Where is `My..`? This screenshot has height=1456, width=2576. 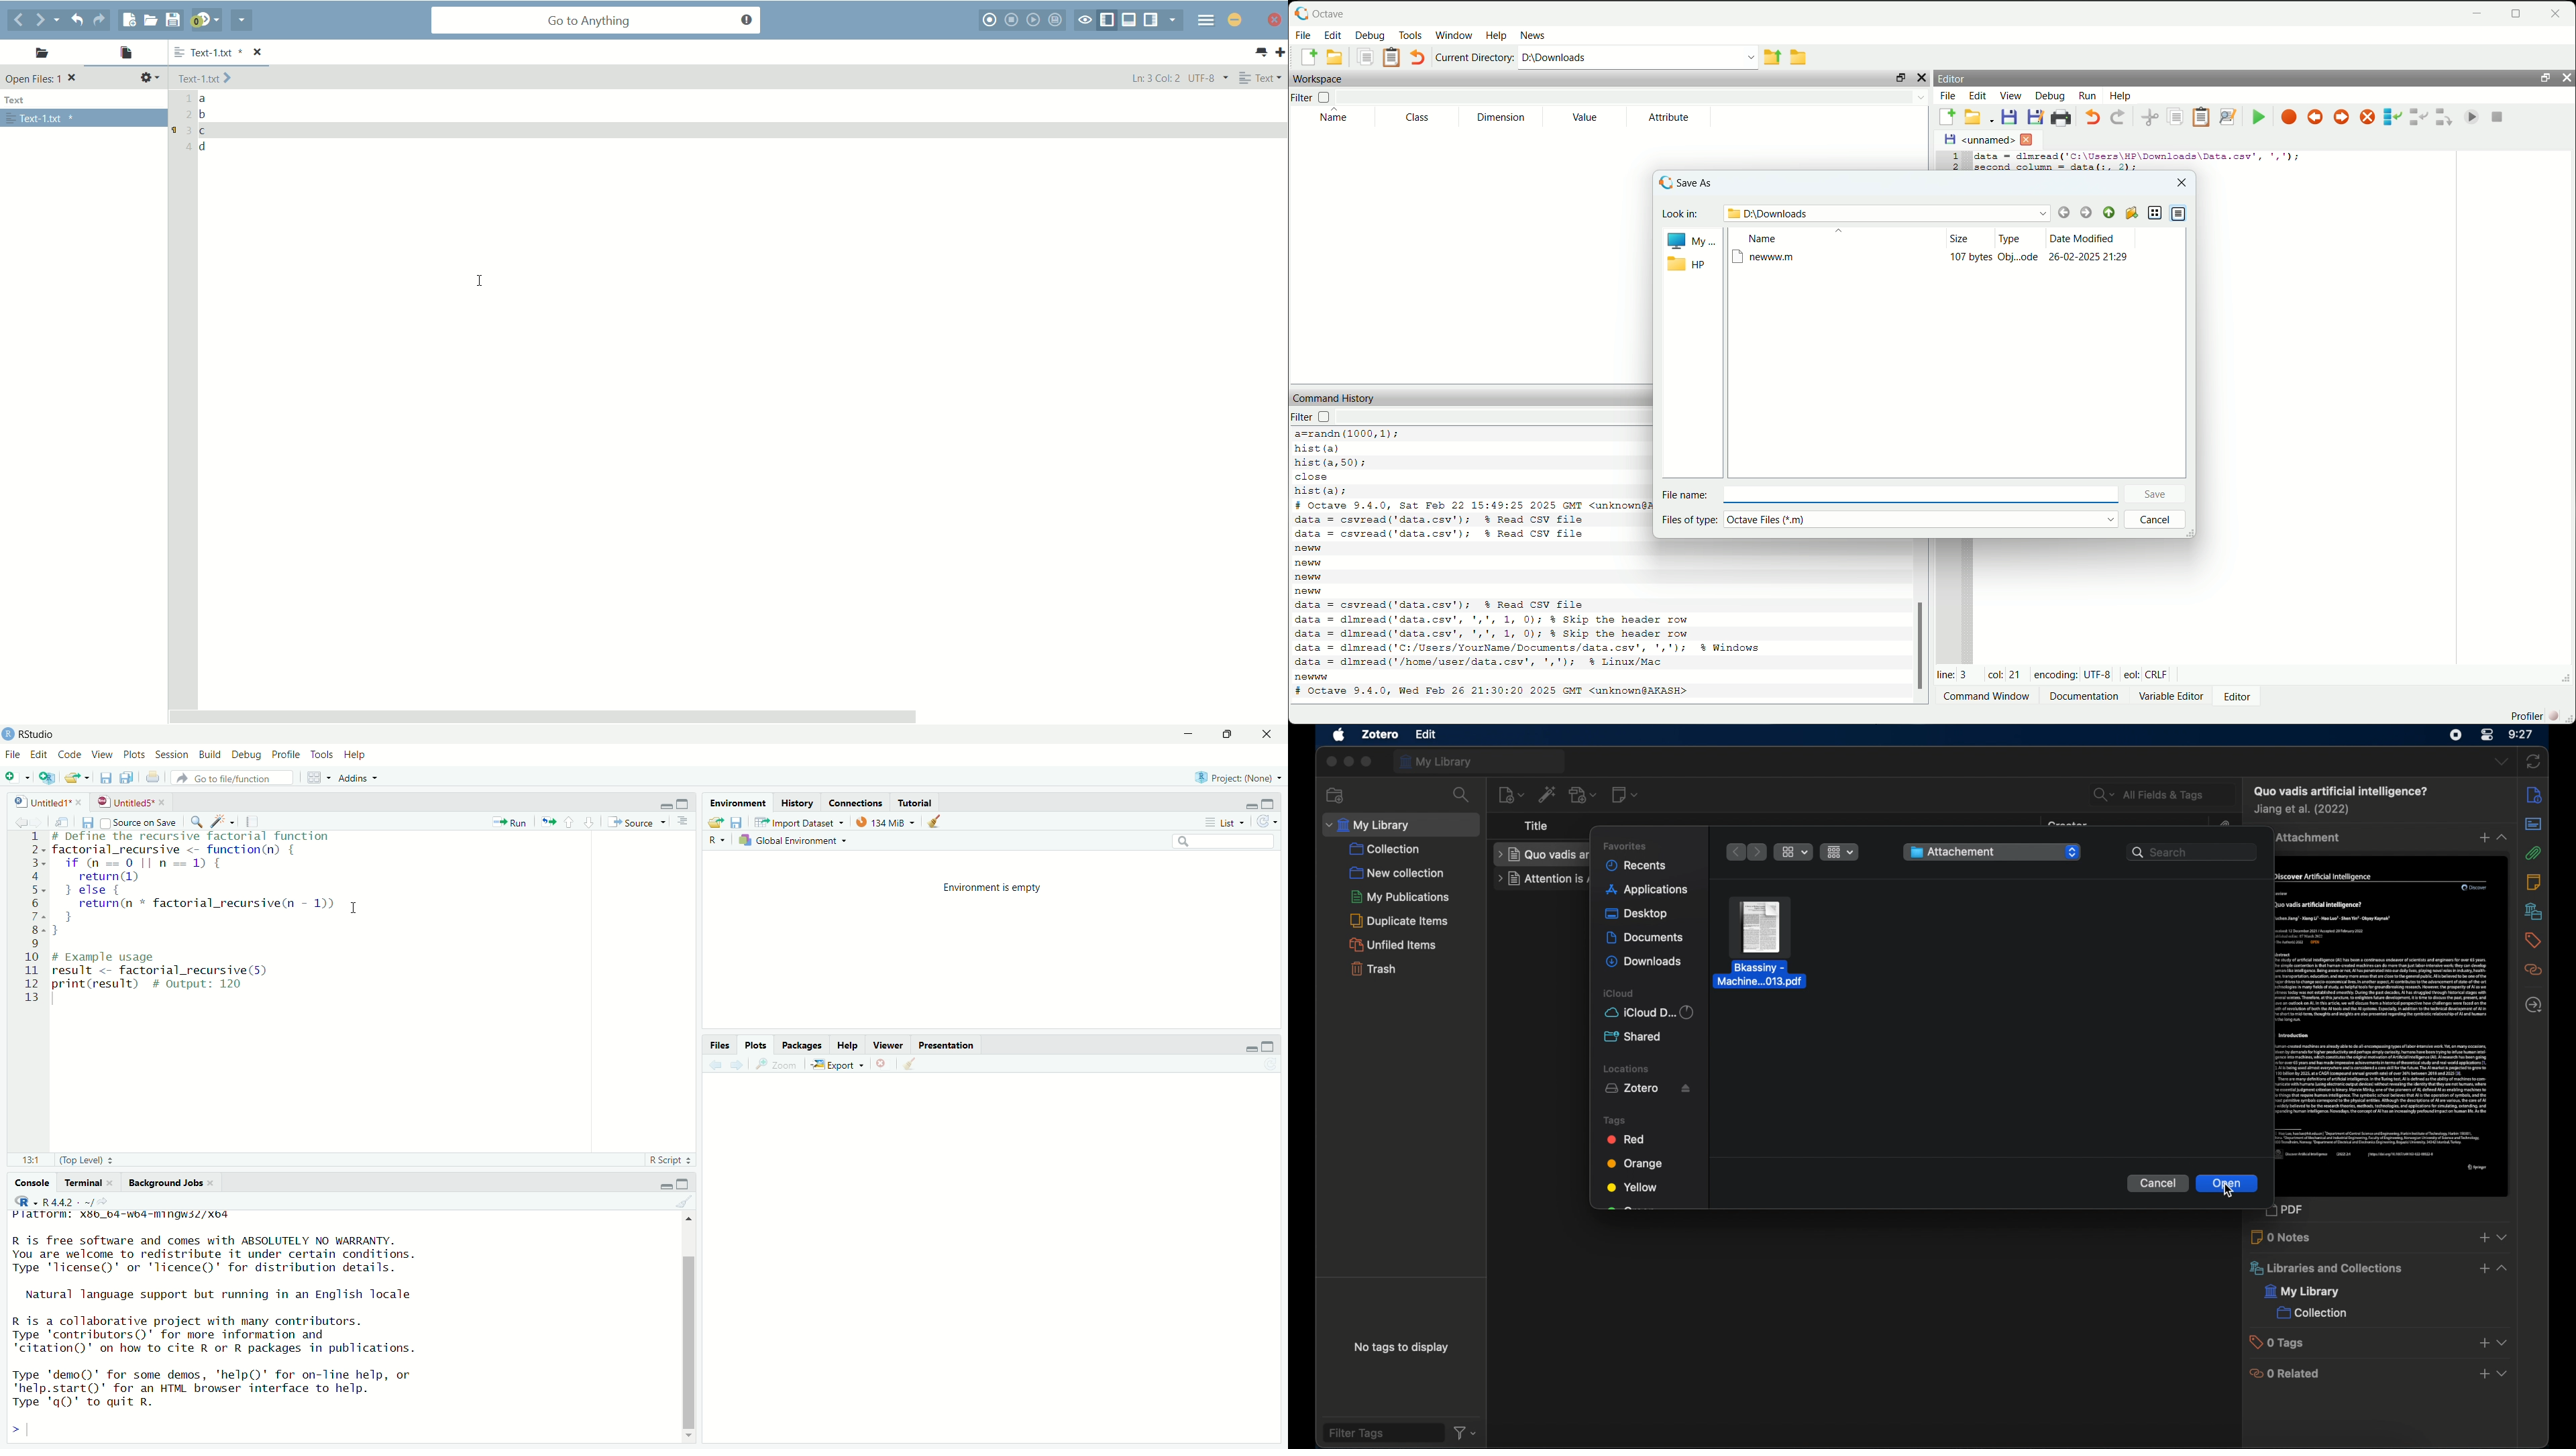 My.. is located at coordinates (1688, 240).